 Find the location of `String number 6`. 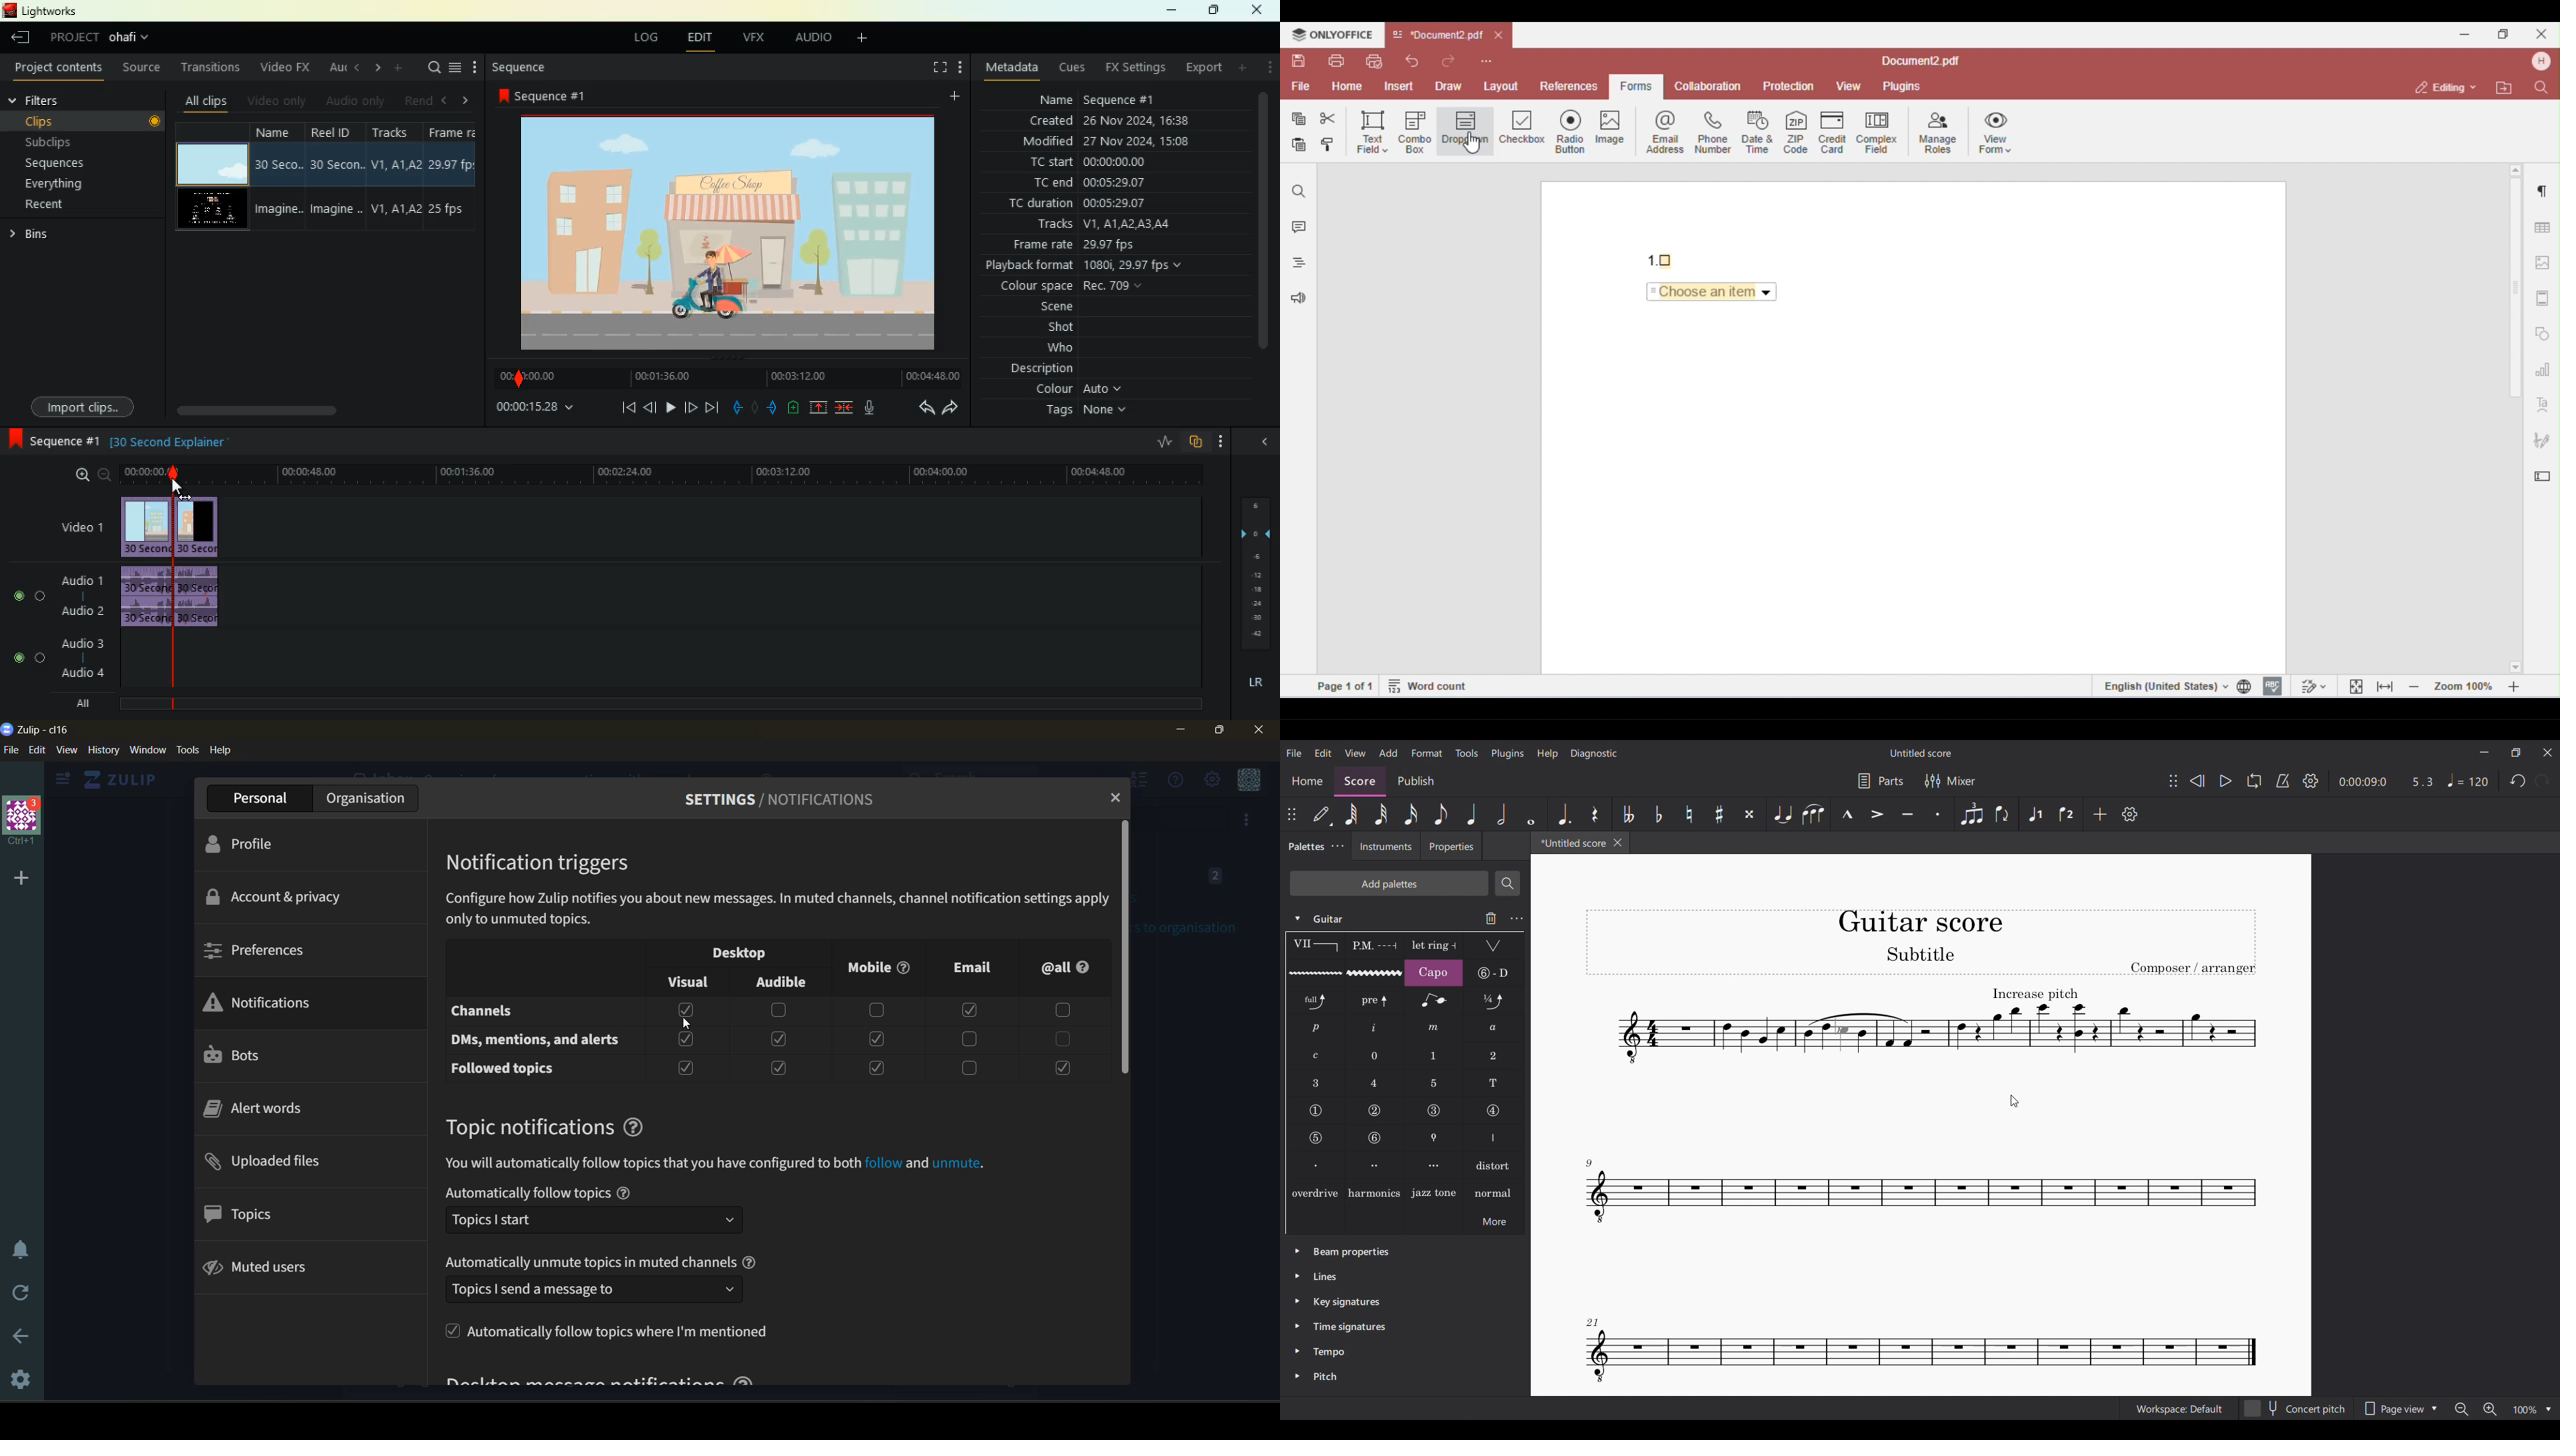

String number 6 is located at coordinates (1375, 1138).